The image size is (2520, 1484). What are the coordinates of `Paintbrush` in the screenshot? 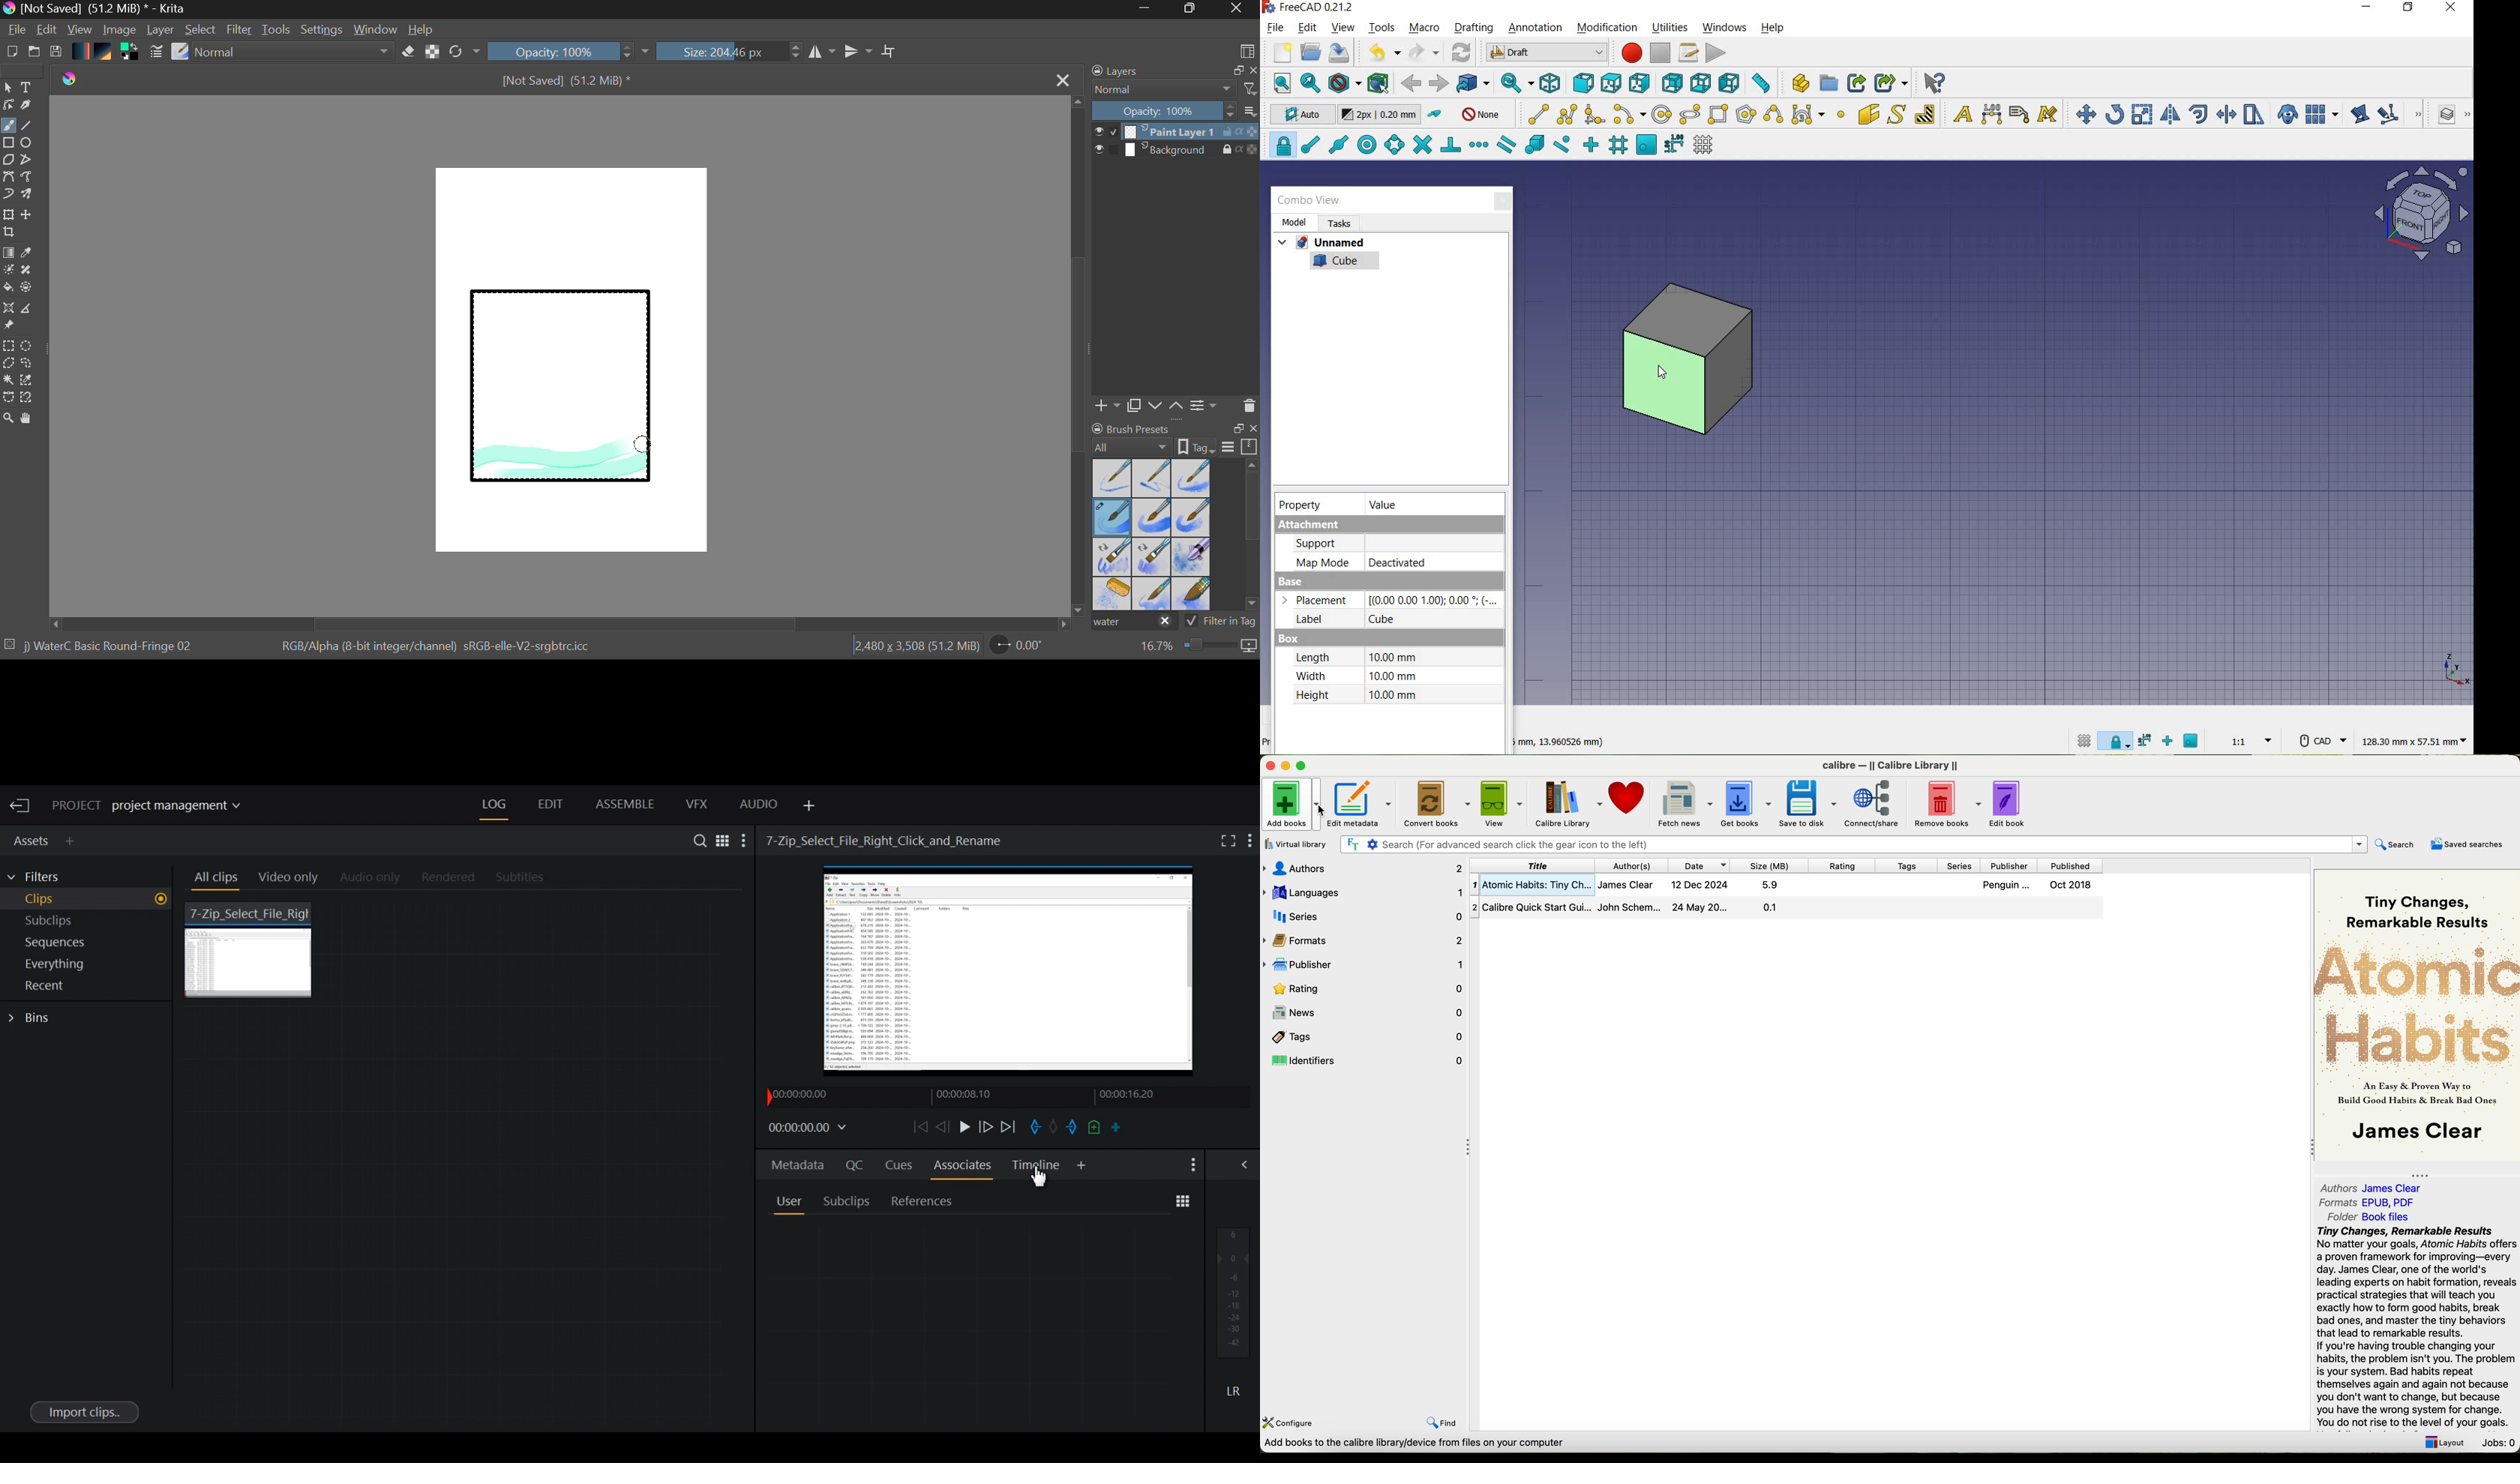 It's located at (8, 127).